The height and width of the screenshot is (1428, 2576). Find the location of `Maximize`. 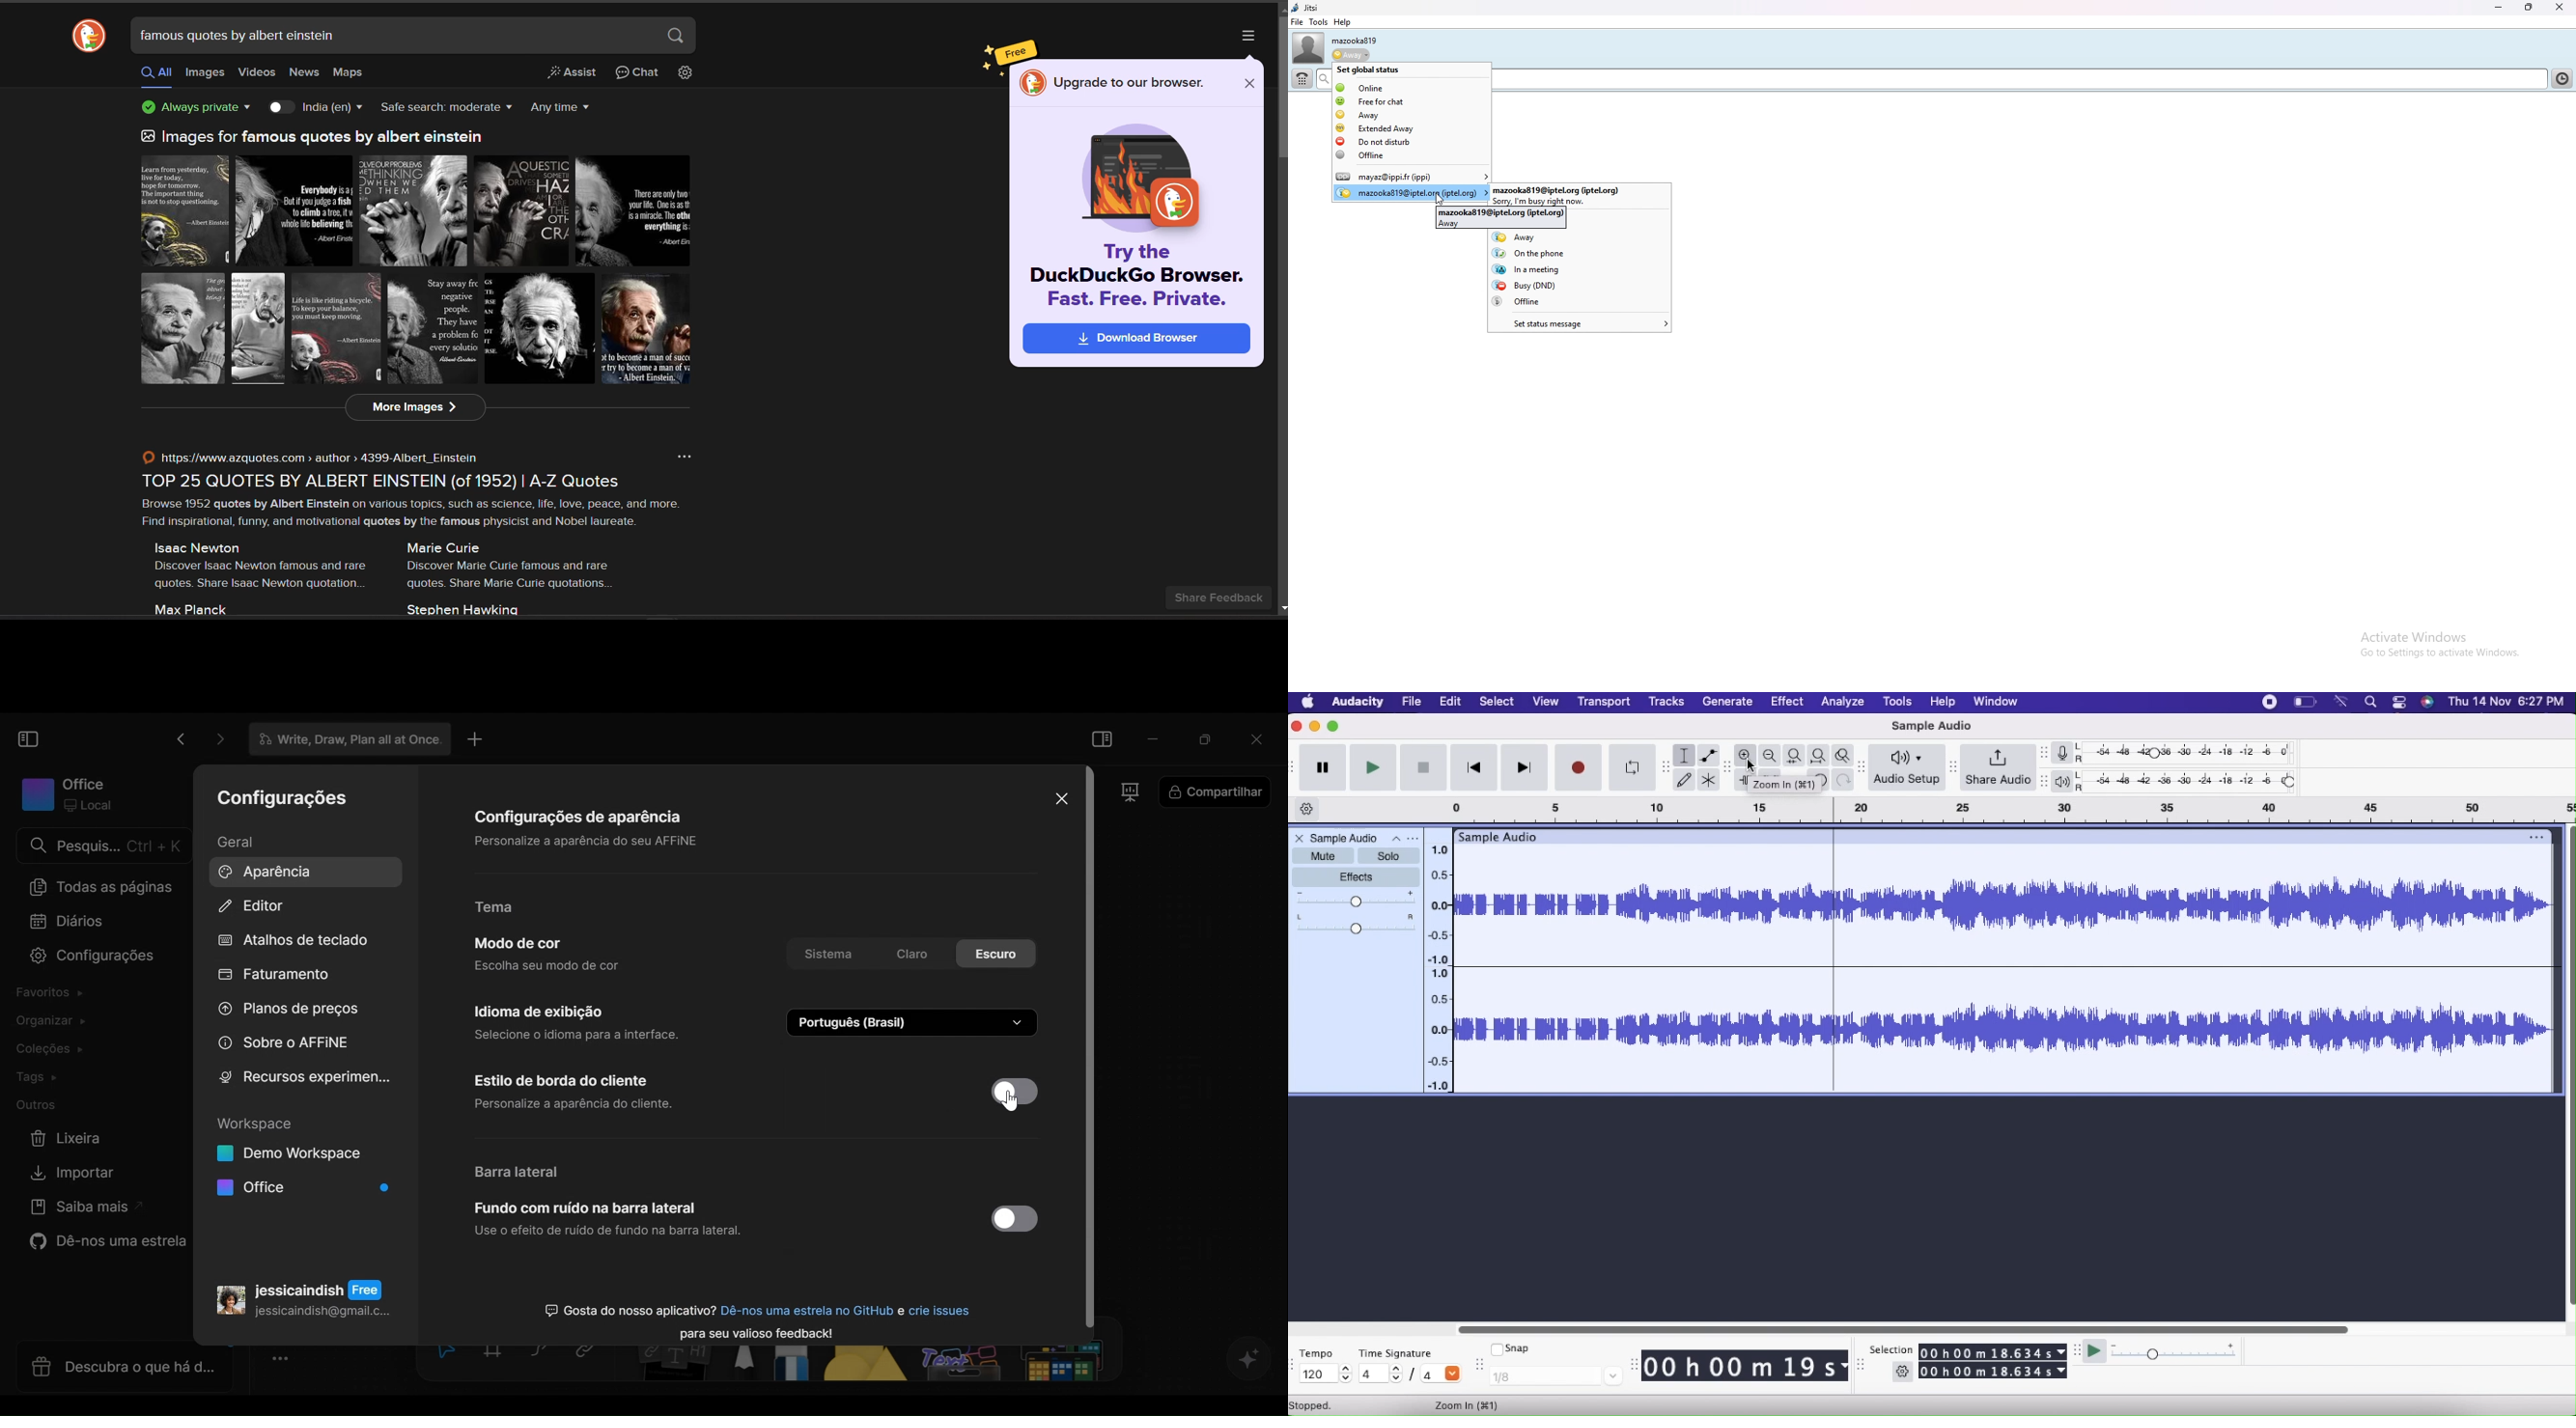

Maximize is located at coordinates (1334, 728).